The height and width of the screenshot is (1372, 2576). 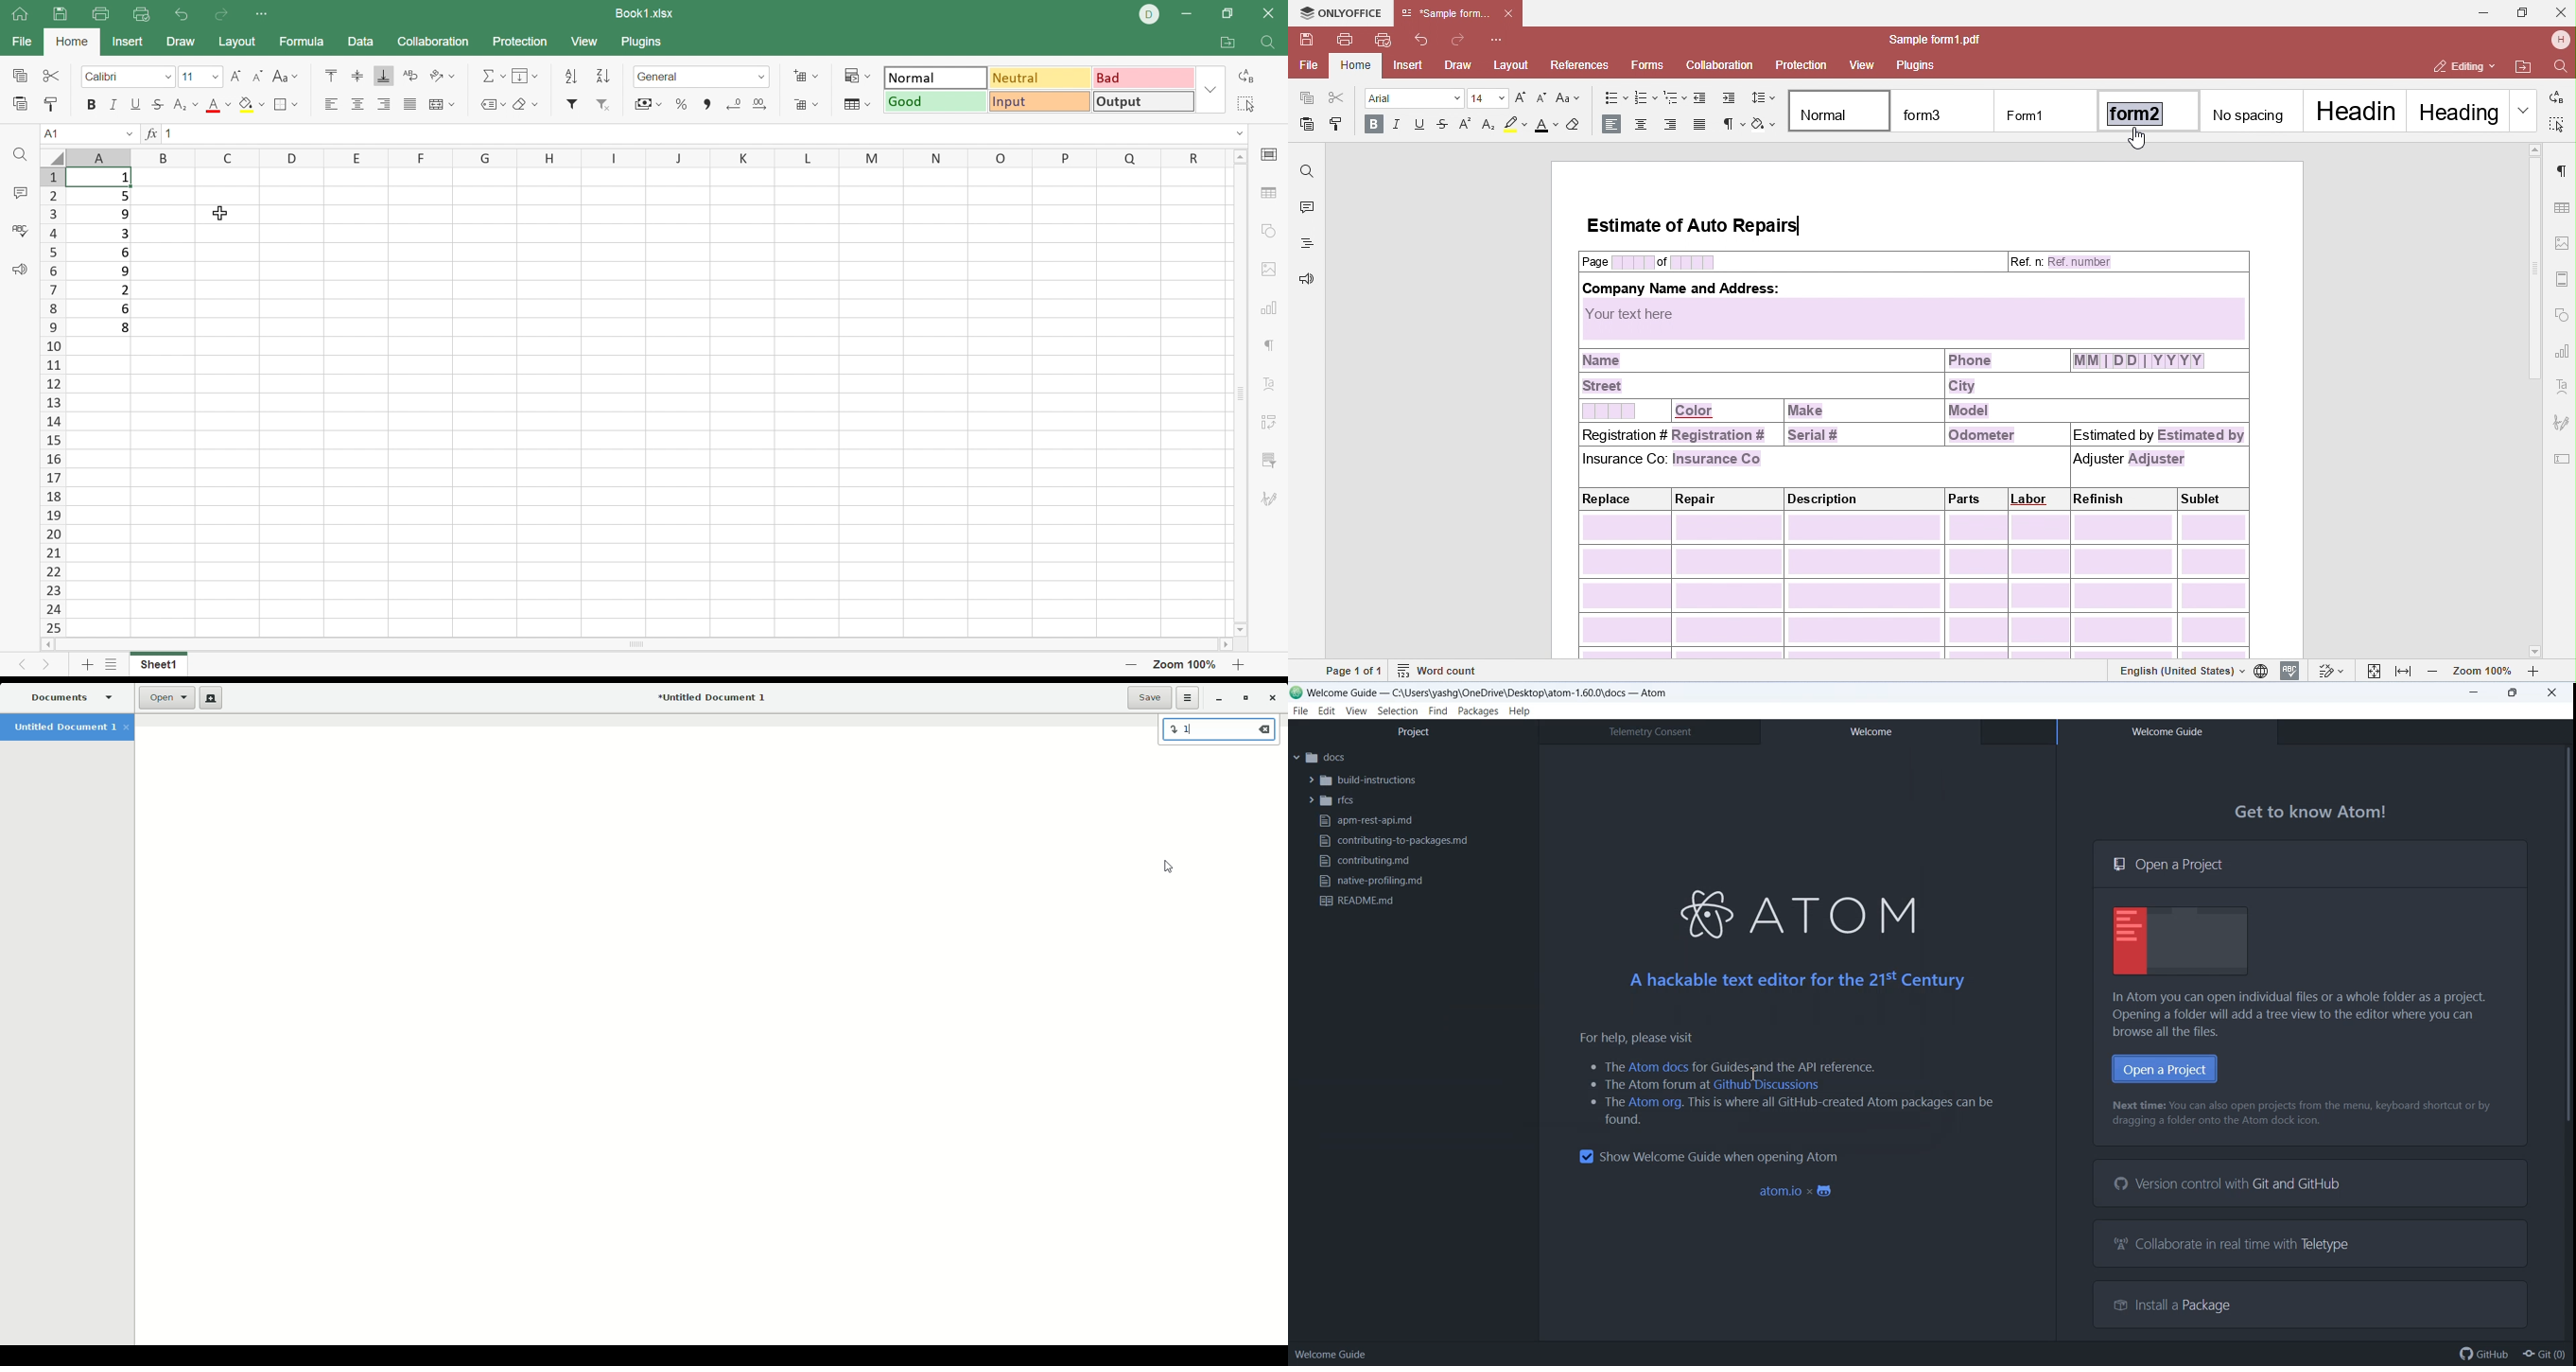 What do you see at coordinates (762, 76) in the screenshot?
I see `Drop Down` at bounding box center [762, 76].